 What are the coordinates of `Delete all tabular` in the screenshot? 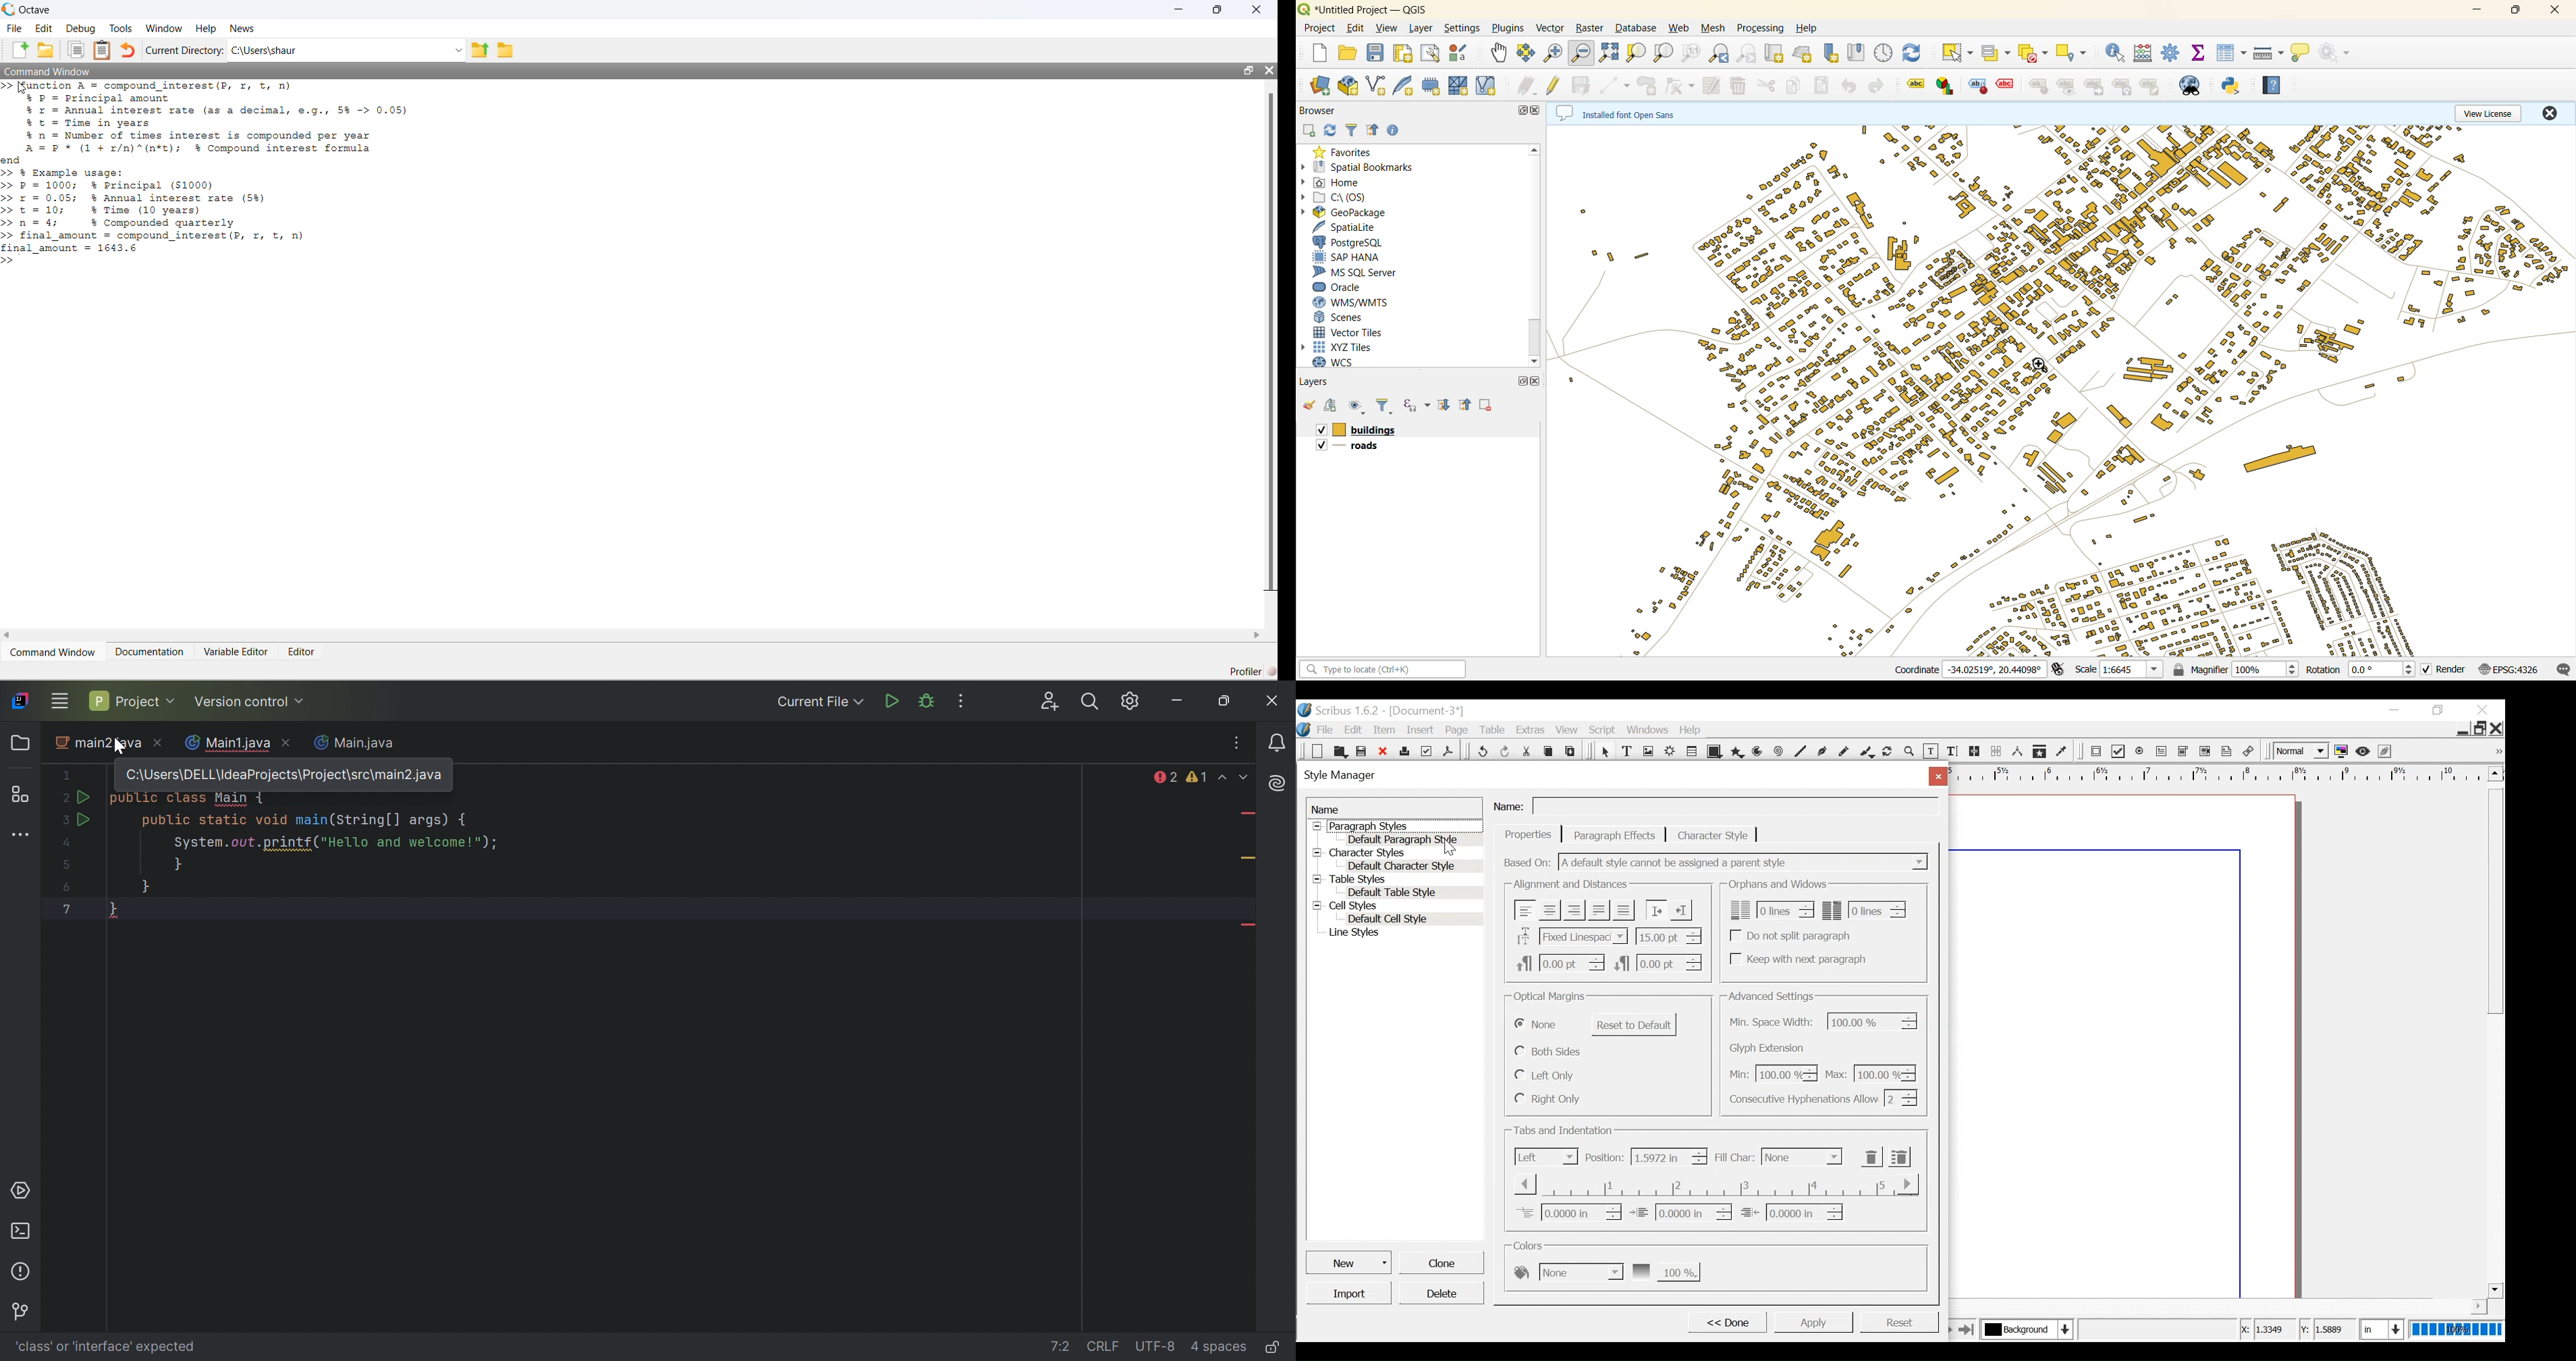 It's located at (1899, 1156).